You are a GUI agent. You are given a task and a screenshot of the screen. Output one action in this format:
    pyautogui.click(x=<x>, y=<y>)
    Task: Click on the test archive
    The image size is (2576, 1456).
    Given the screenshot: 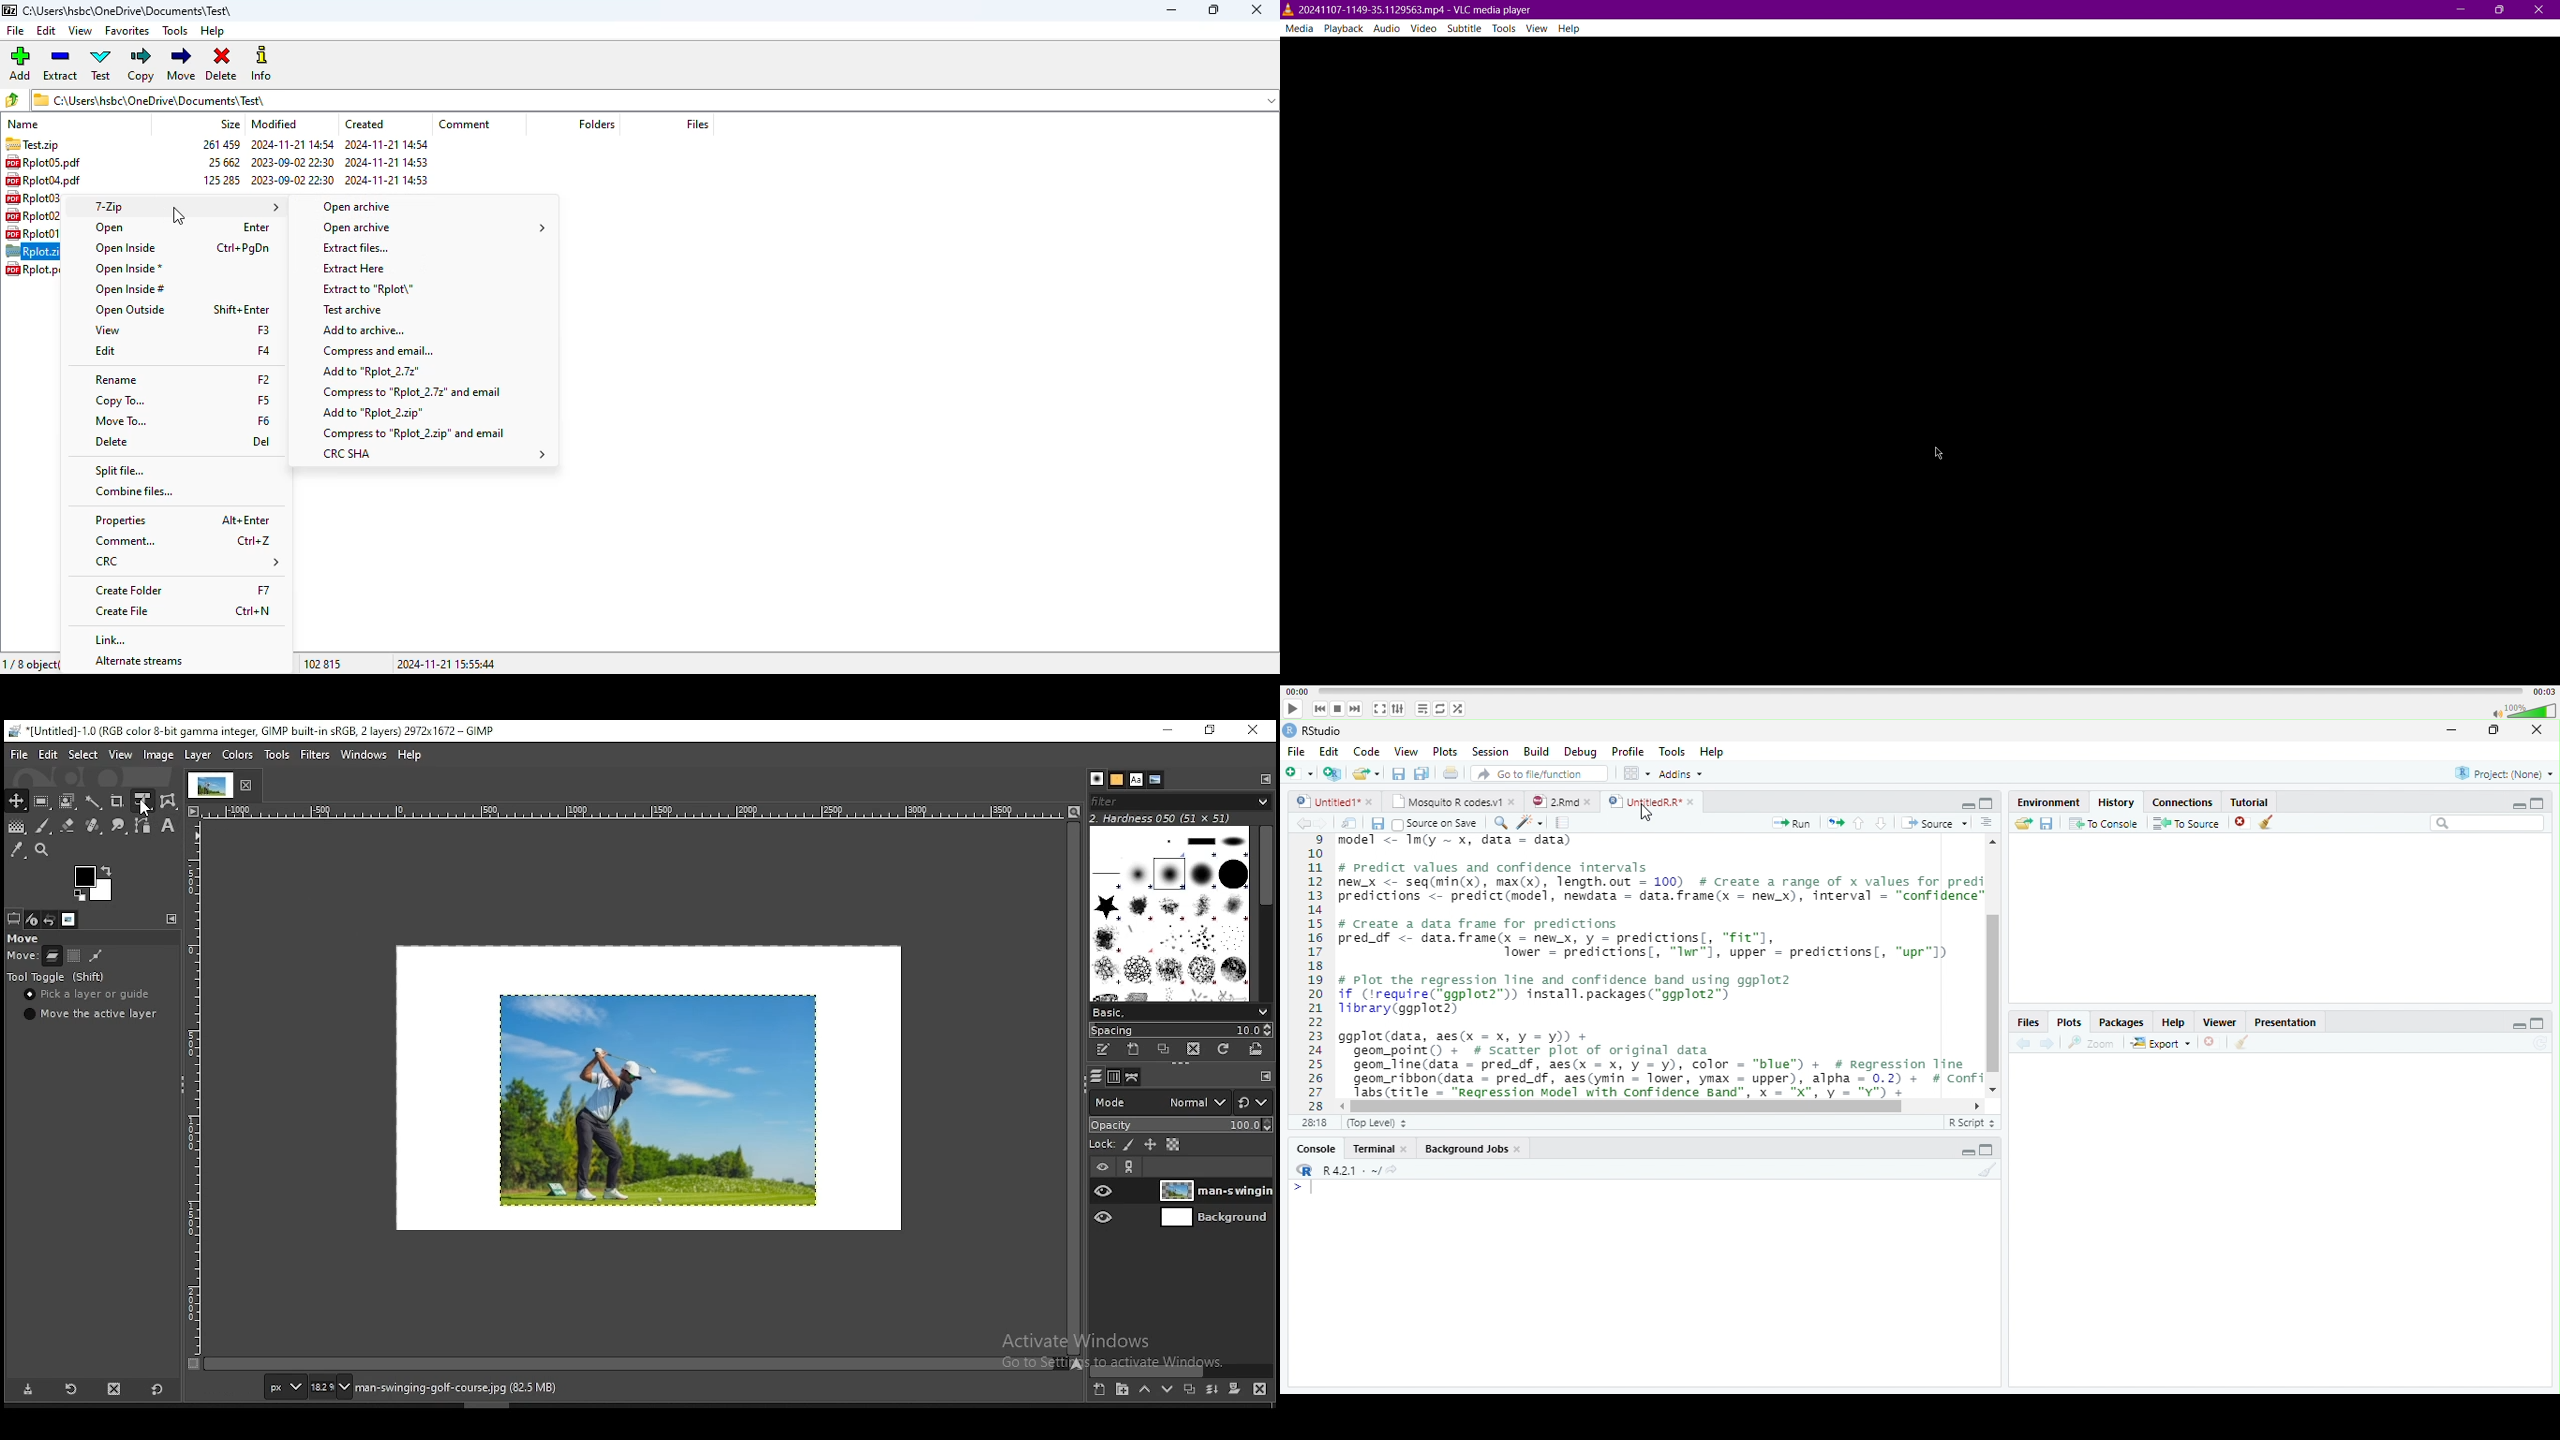 What is the action you would take?
    pyautogui.click(x=353, y=311)
    